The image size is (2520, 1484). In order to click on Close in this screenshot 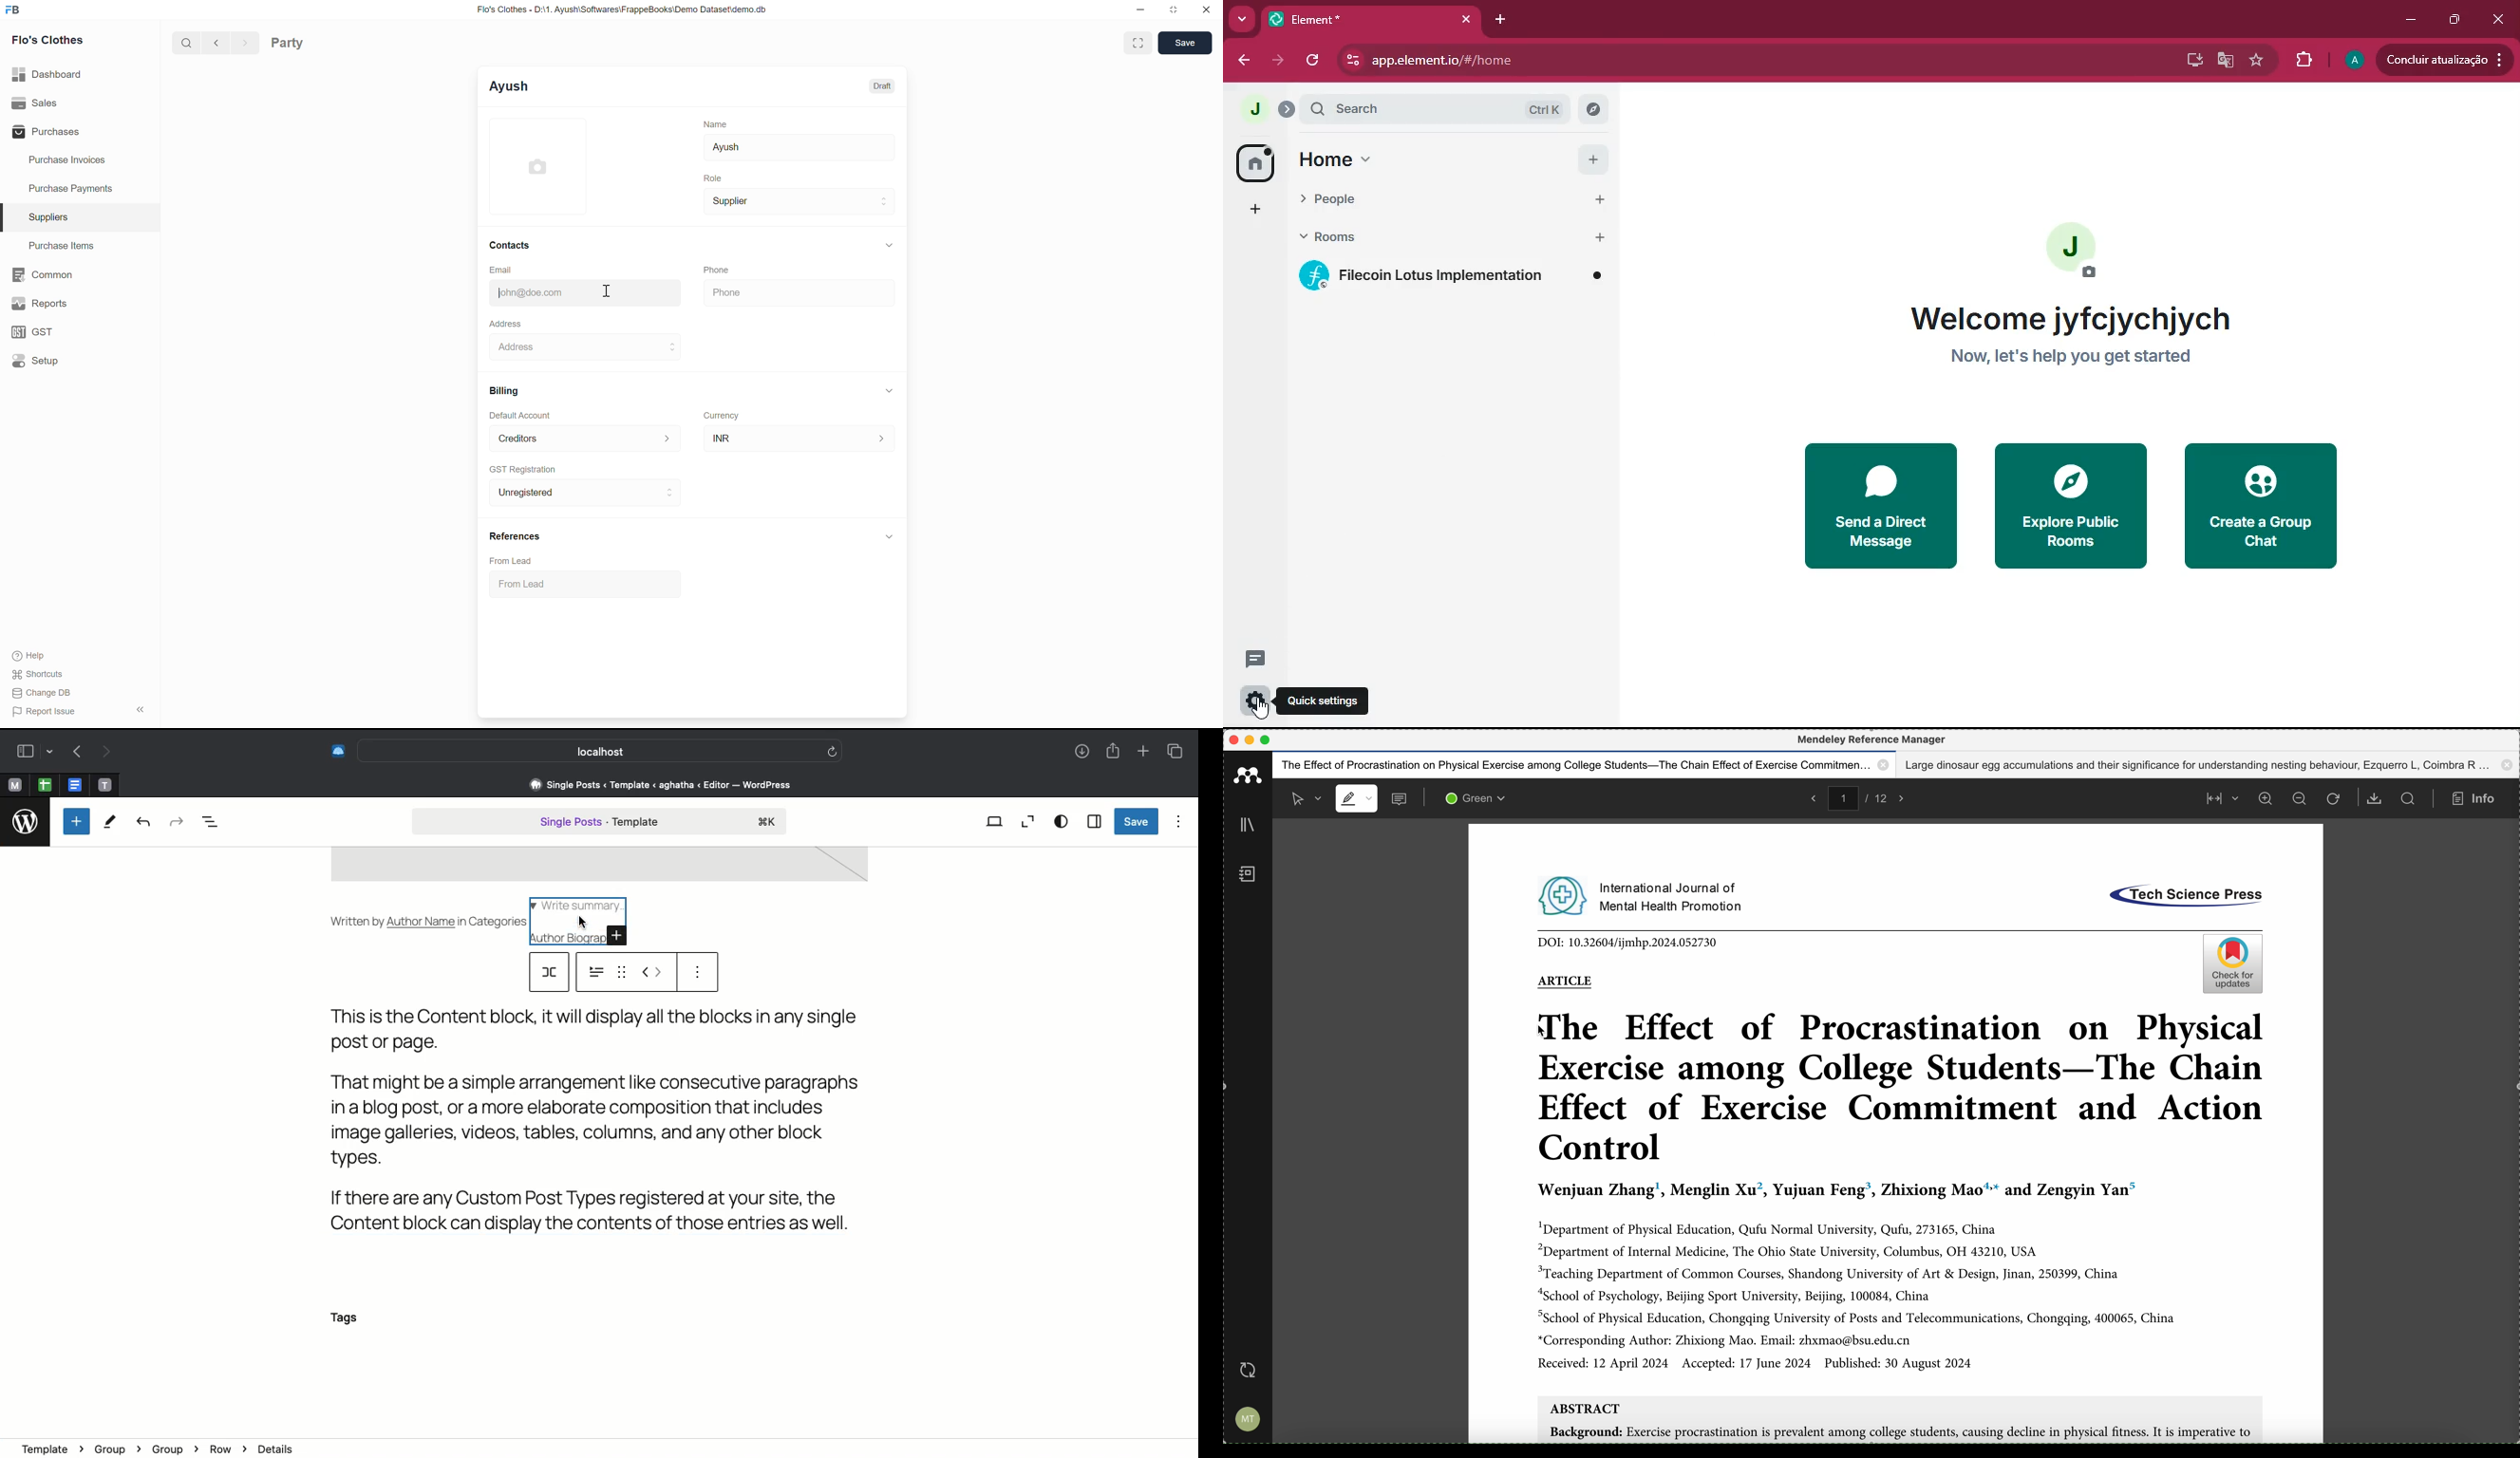, I will do `click(1207, 10)`.